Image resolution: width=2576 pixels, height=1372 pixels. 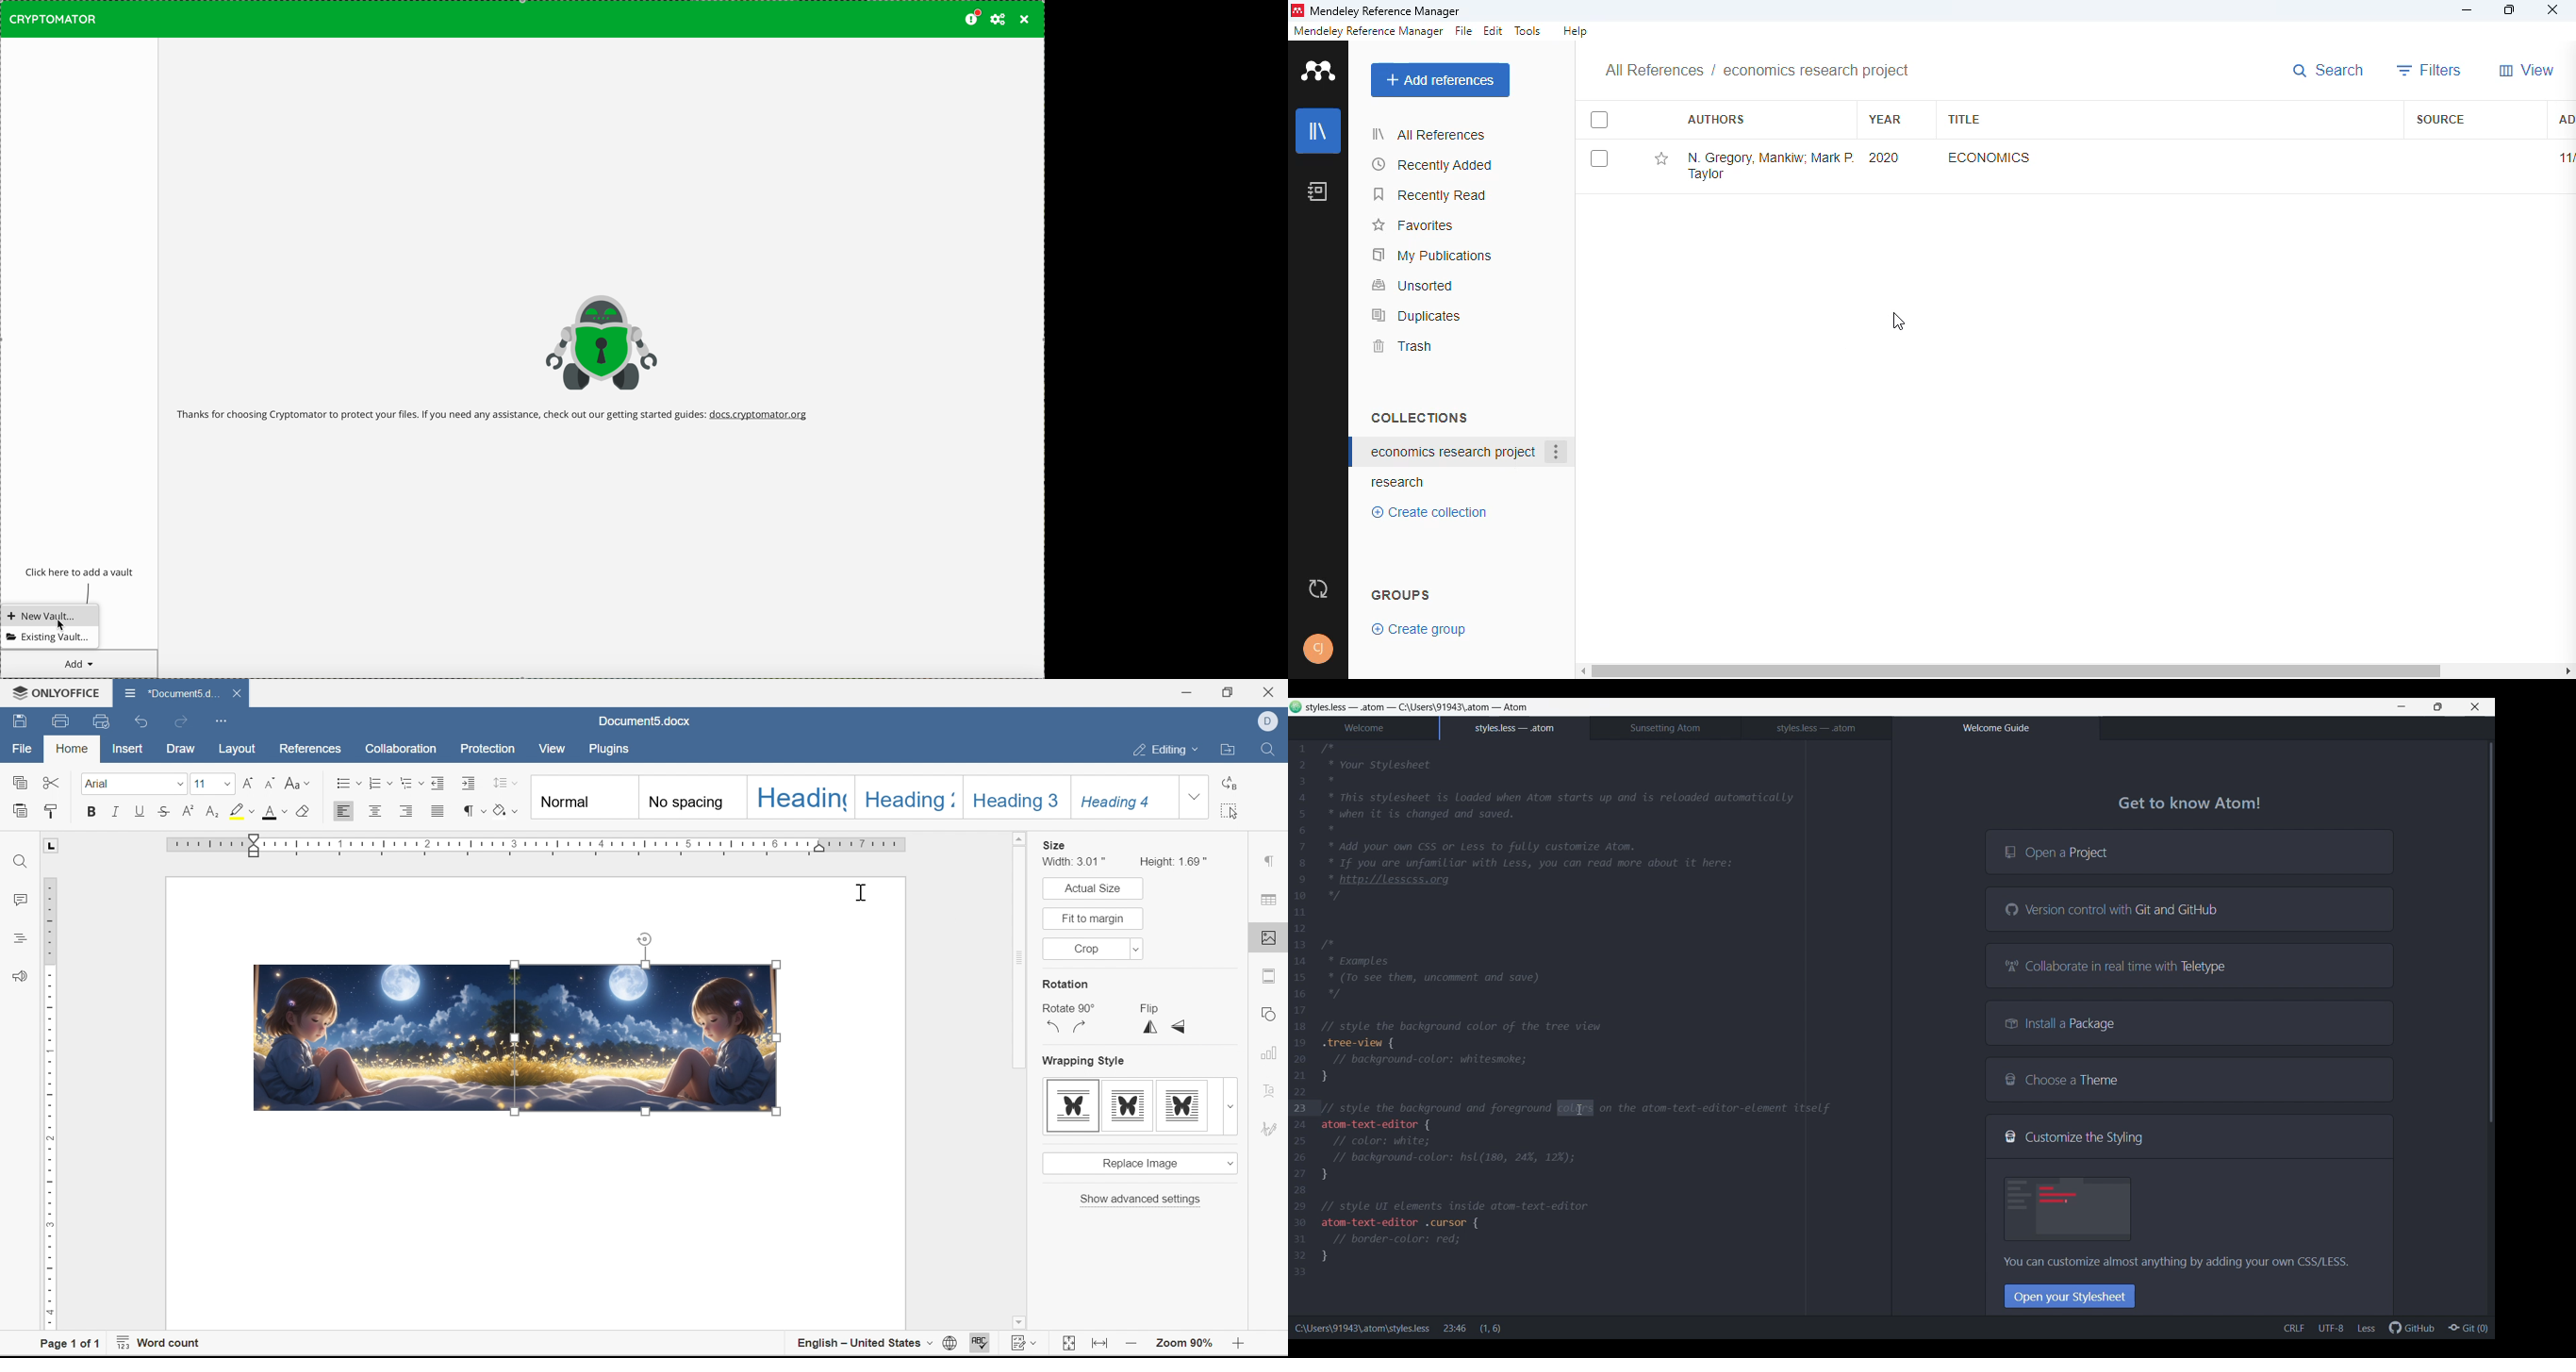 I want to click on font size, so click(x=201, y=783).